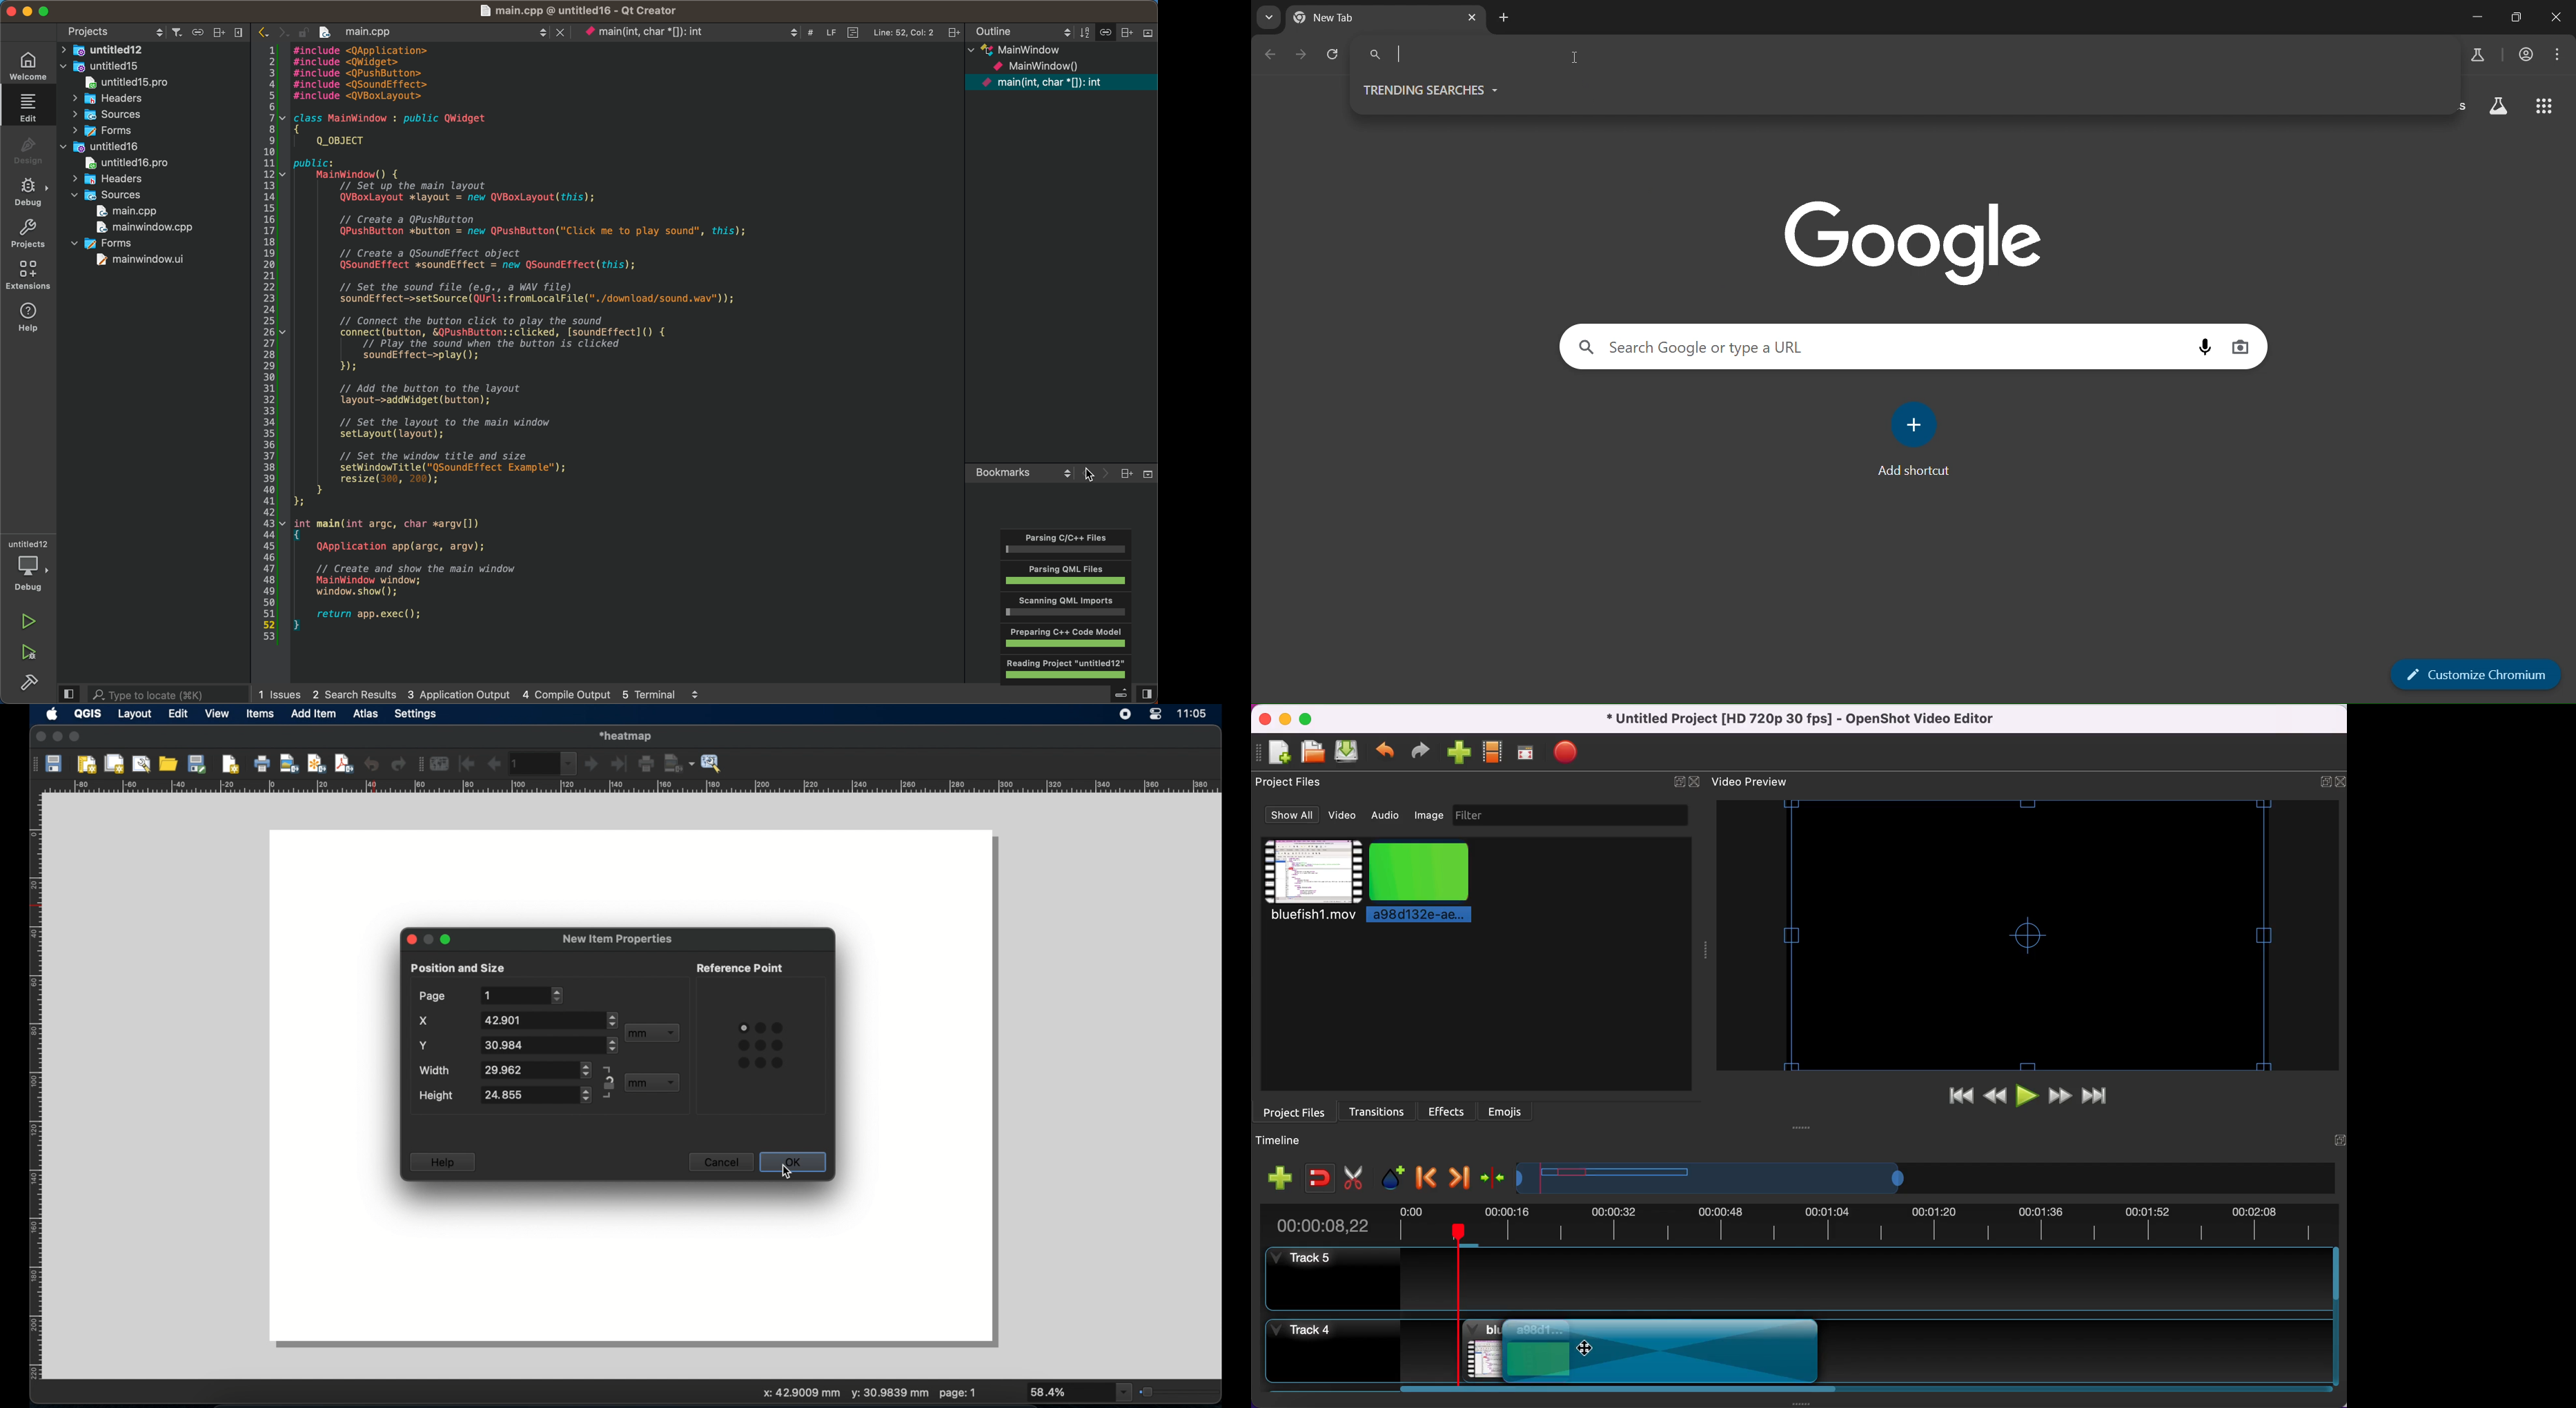  I want to click on minimize, so click(2476, 19).